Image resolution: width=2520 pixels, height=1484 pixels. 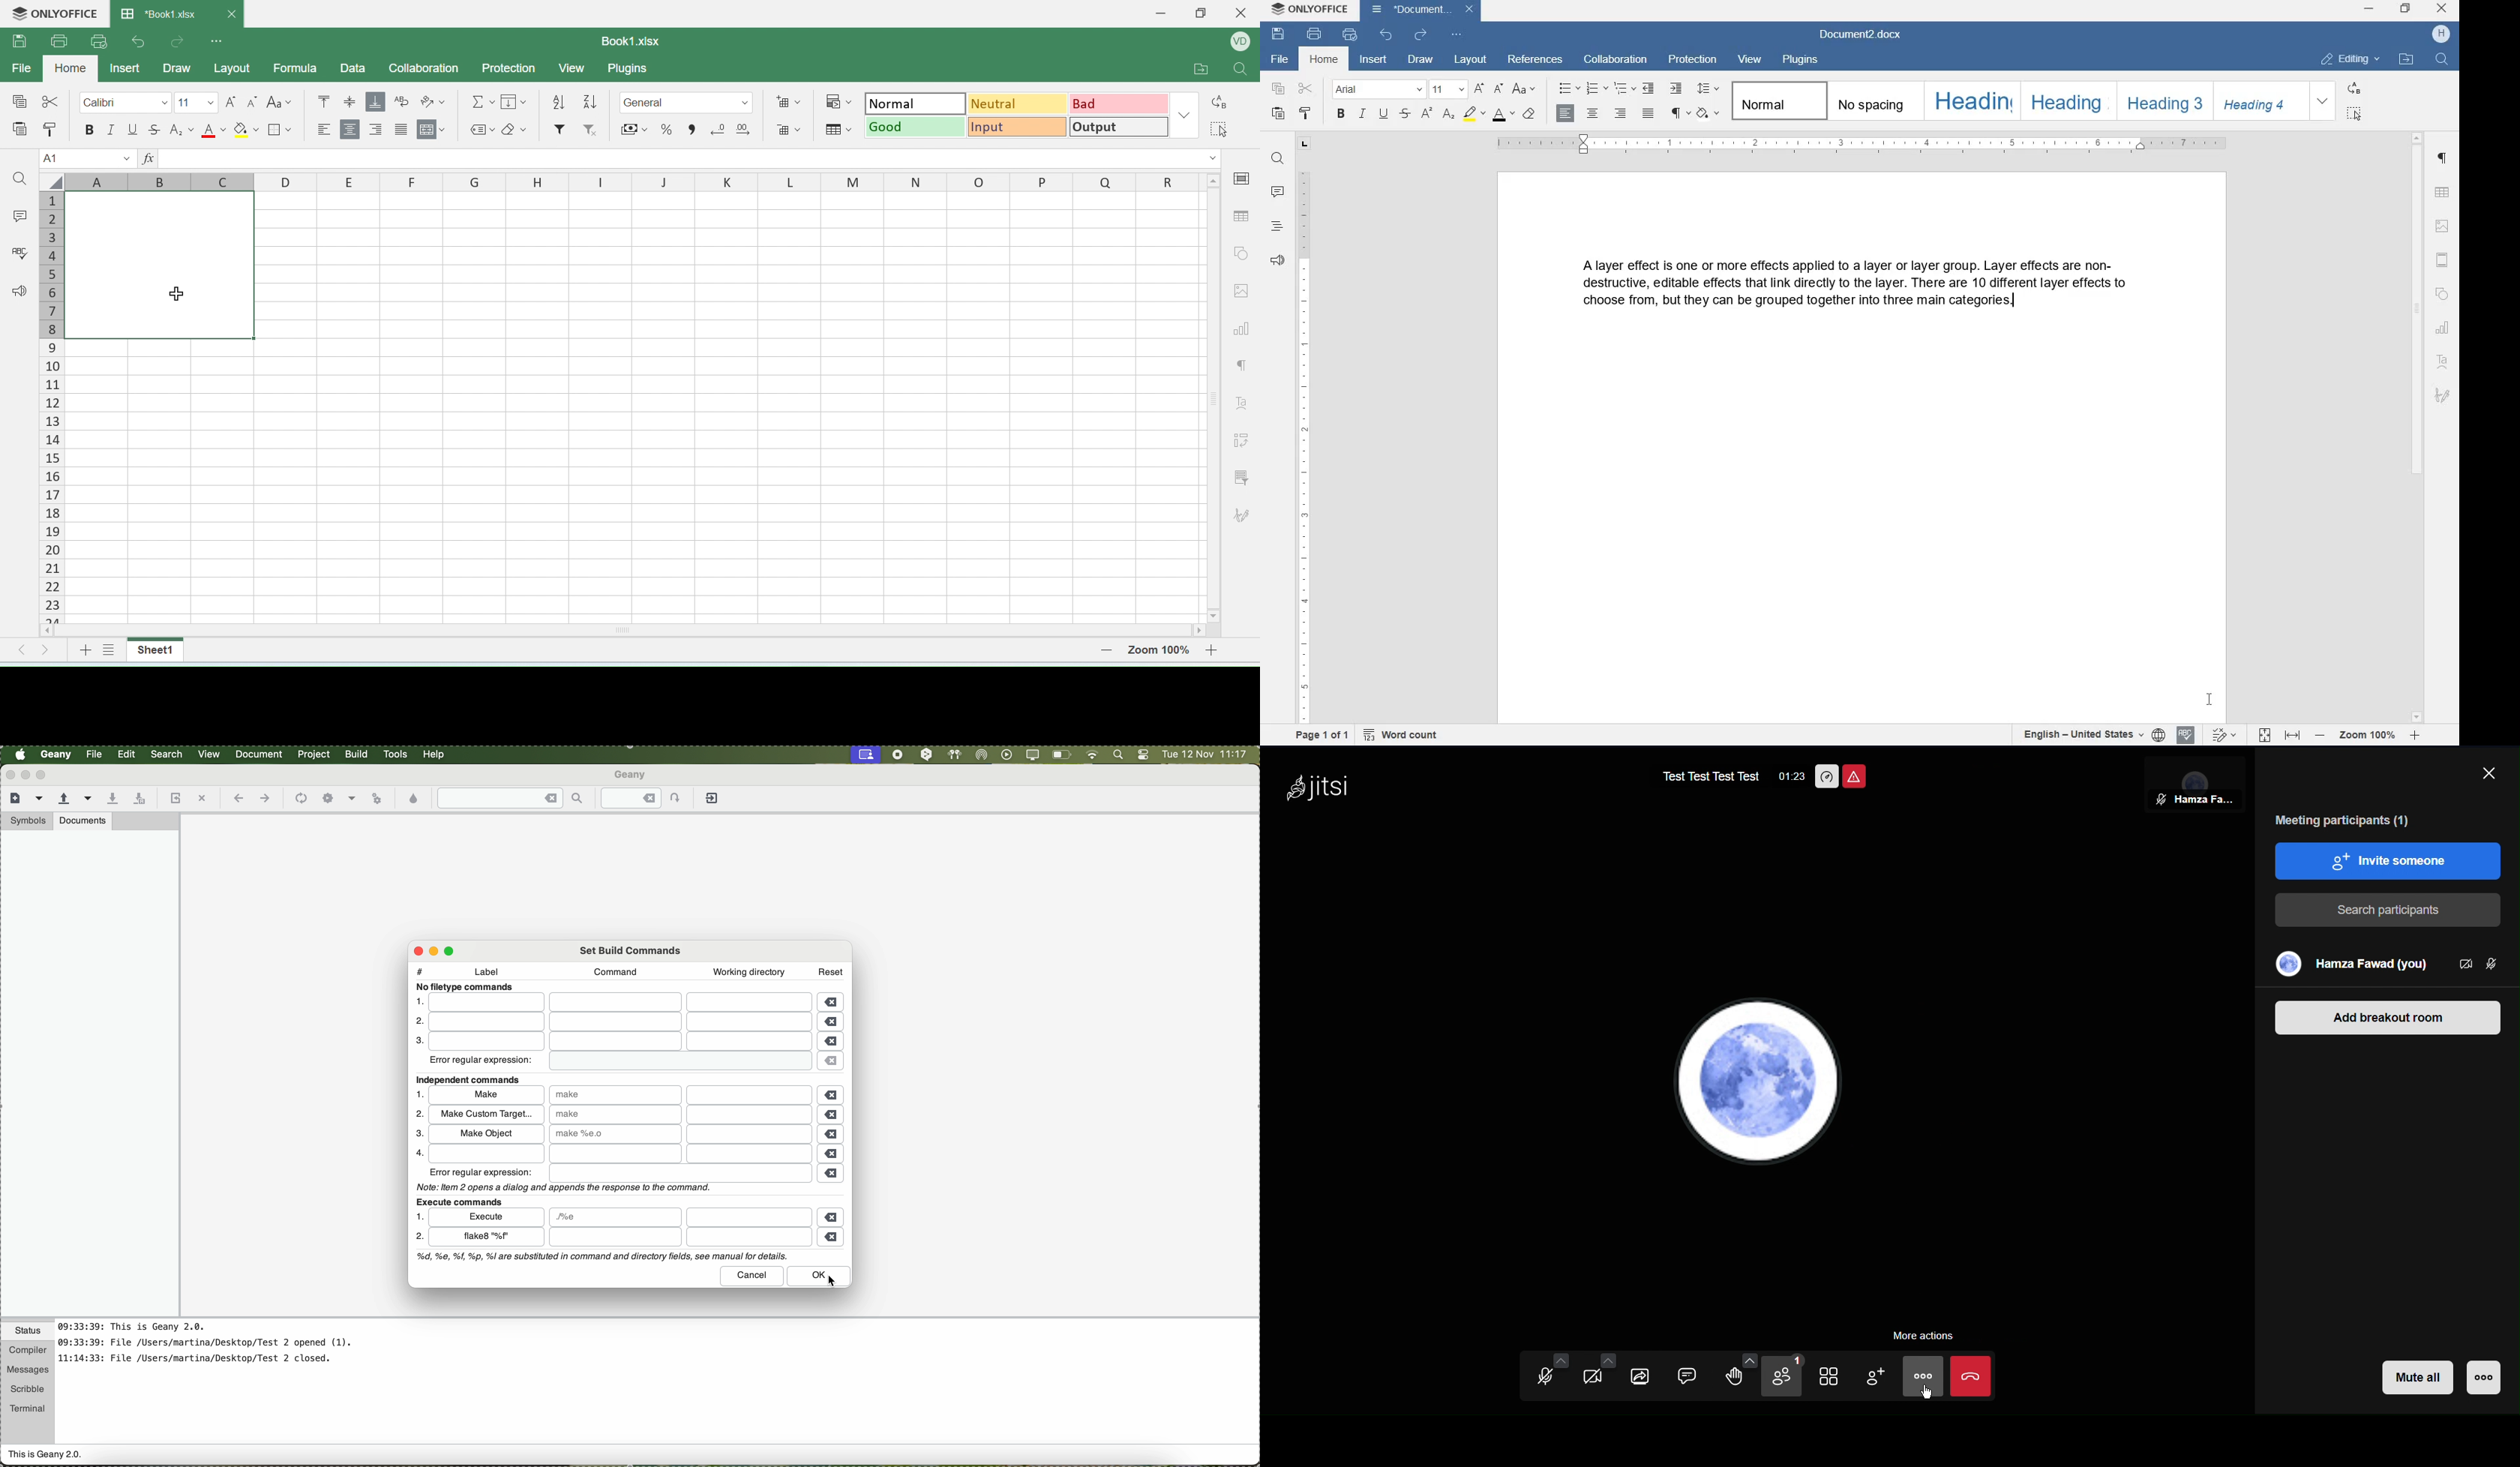 I want to click on cursor on merged cells, so click(x=177, y=292).